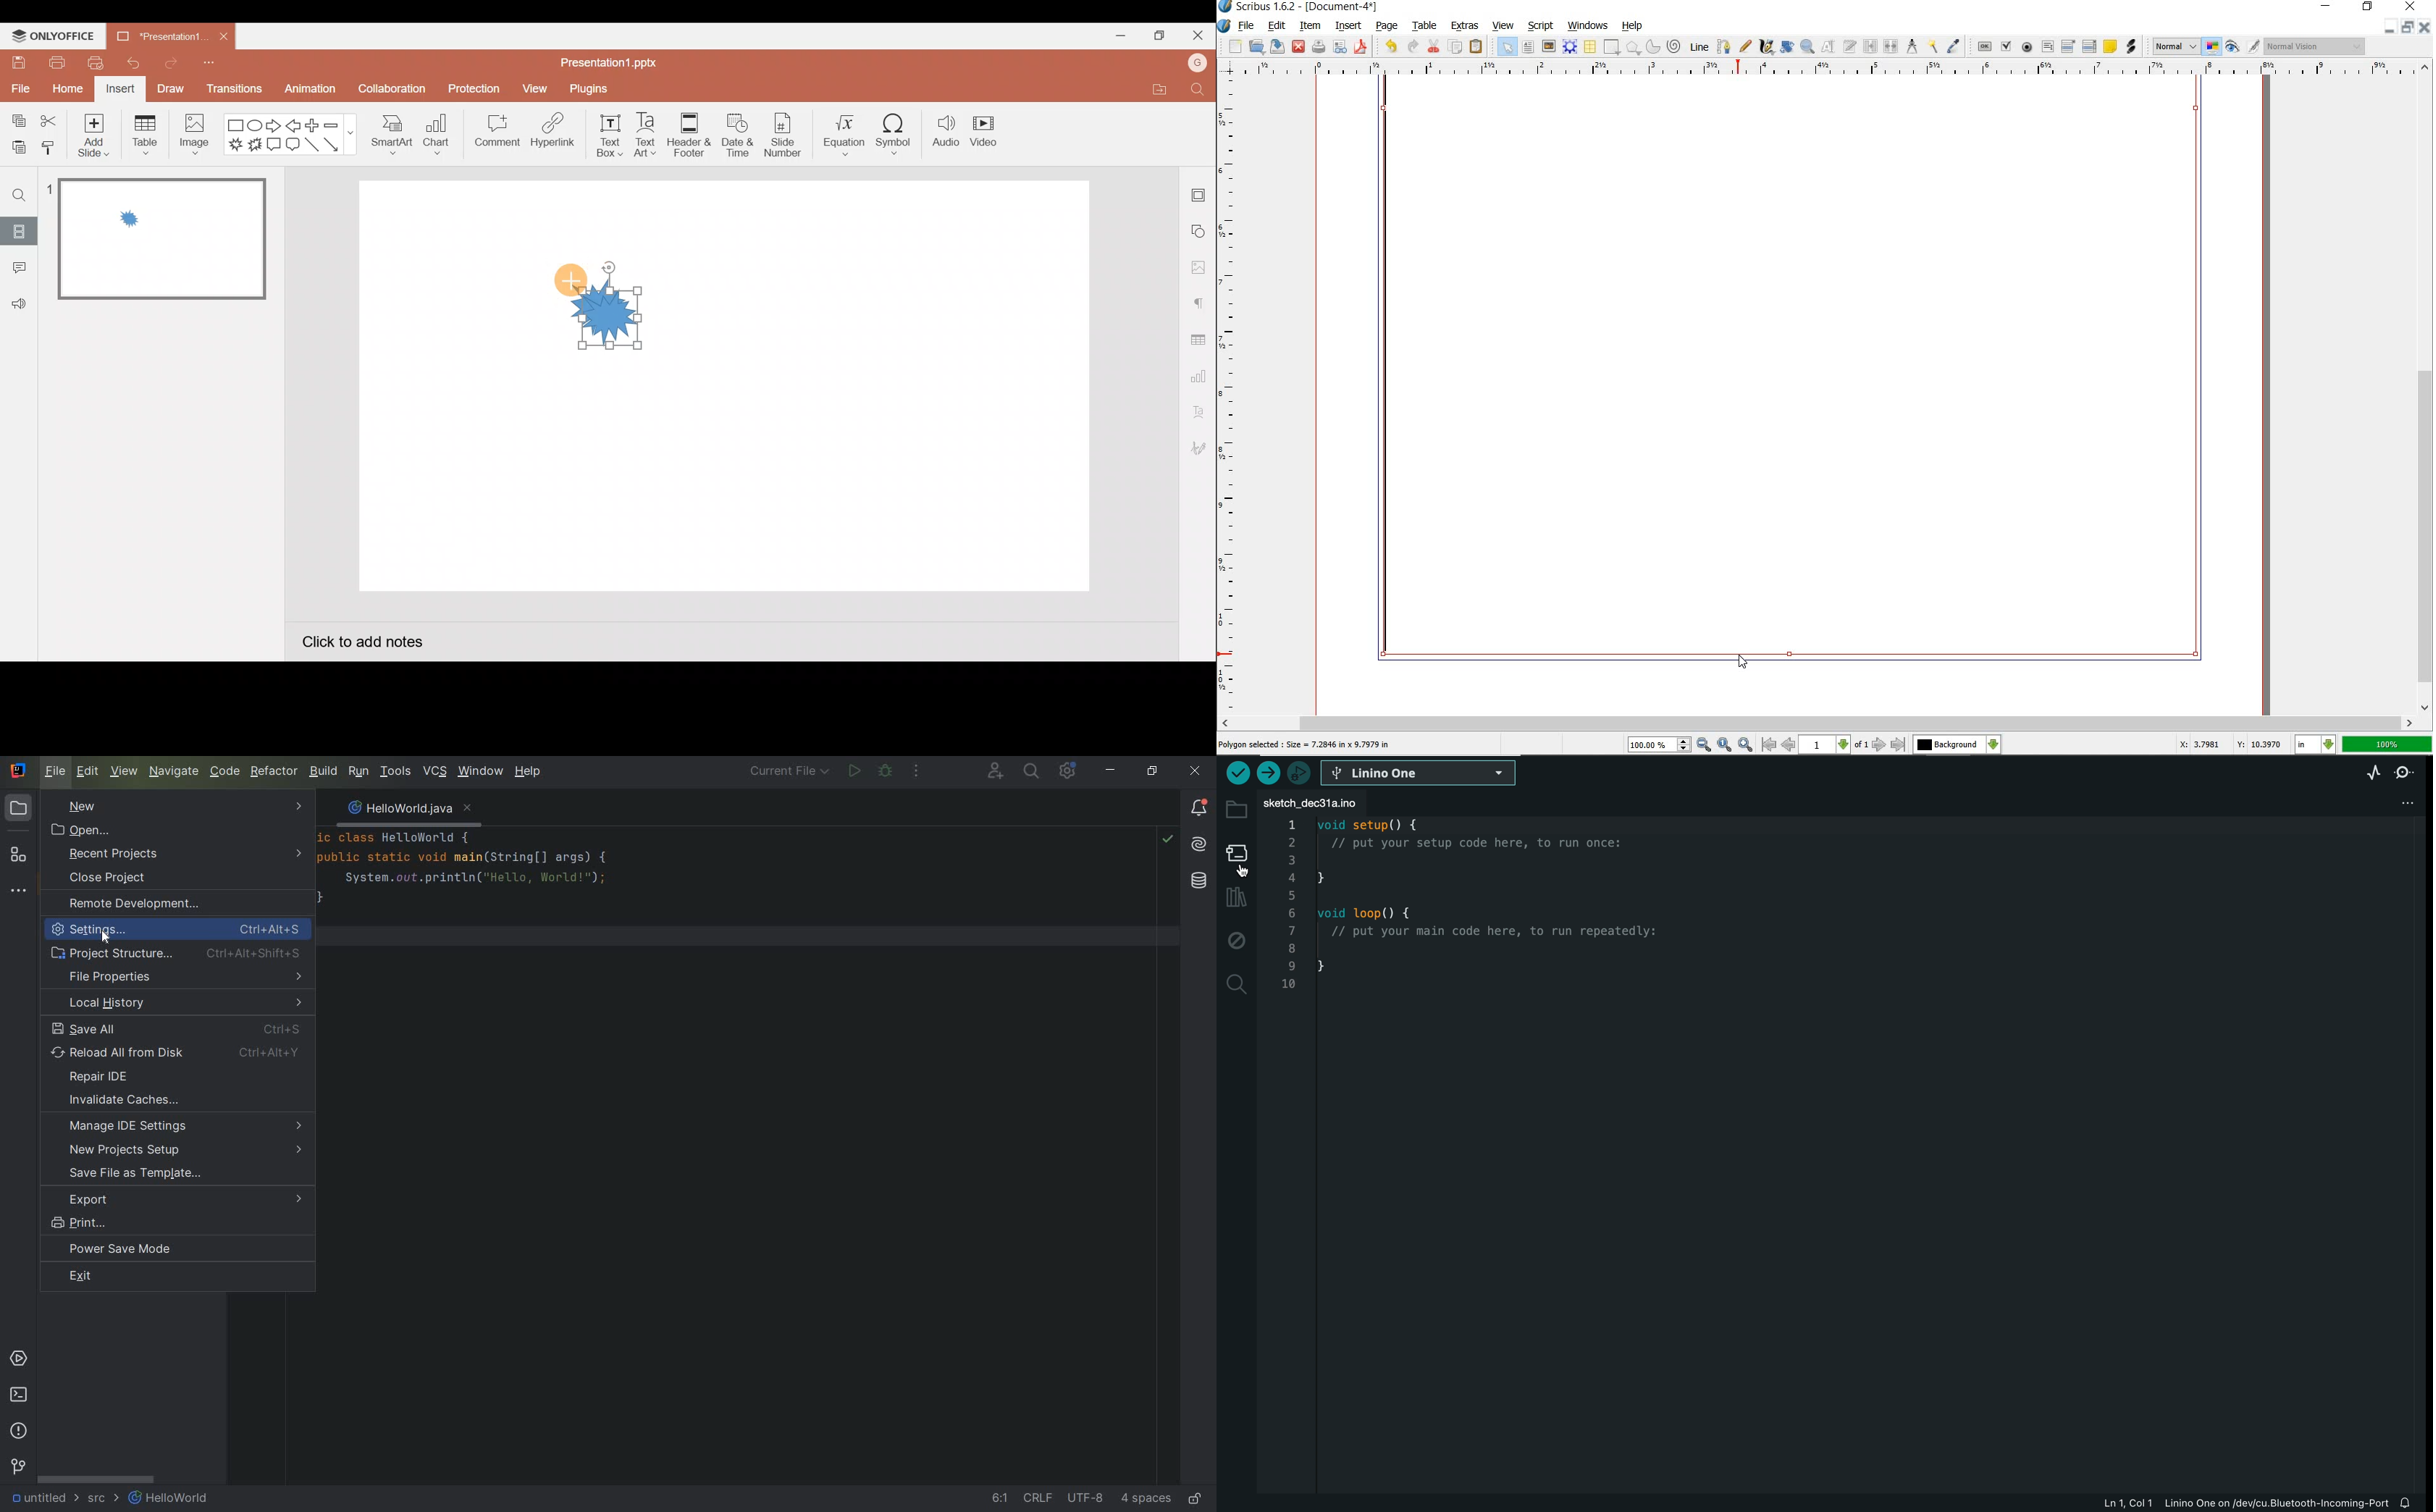  I want to click on link annotation, so click(2130, 48).